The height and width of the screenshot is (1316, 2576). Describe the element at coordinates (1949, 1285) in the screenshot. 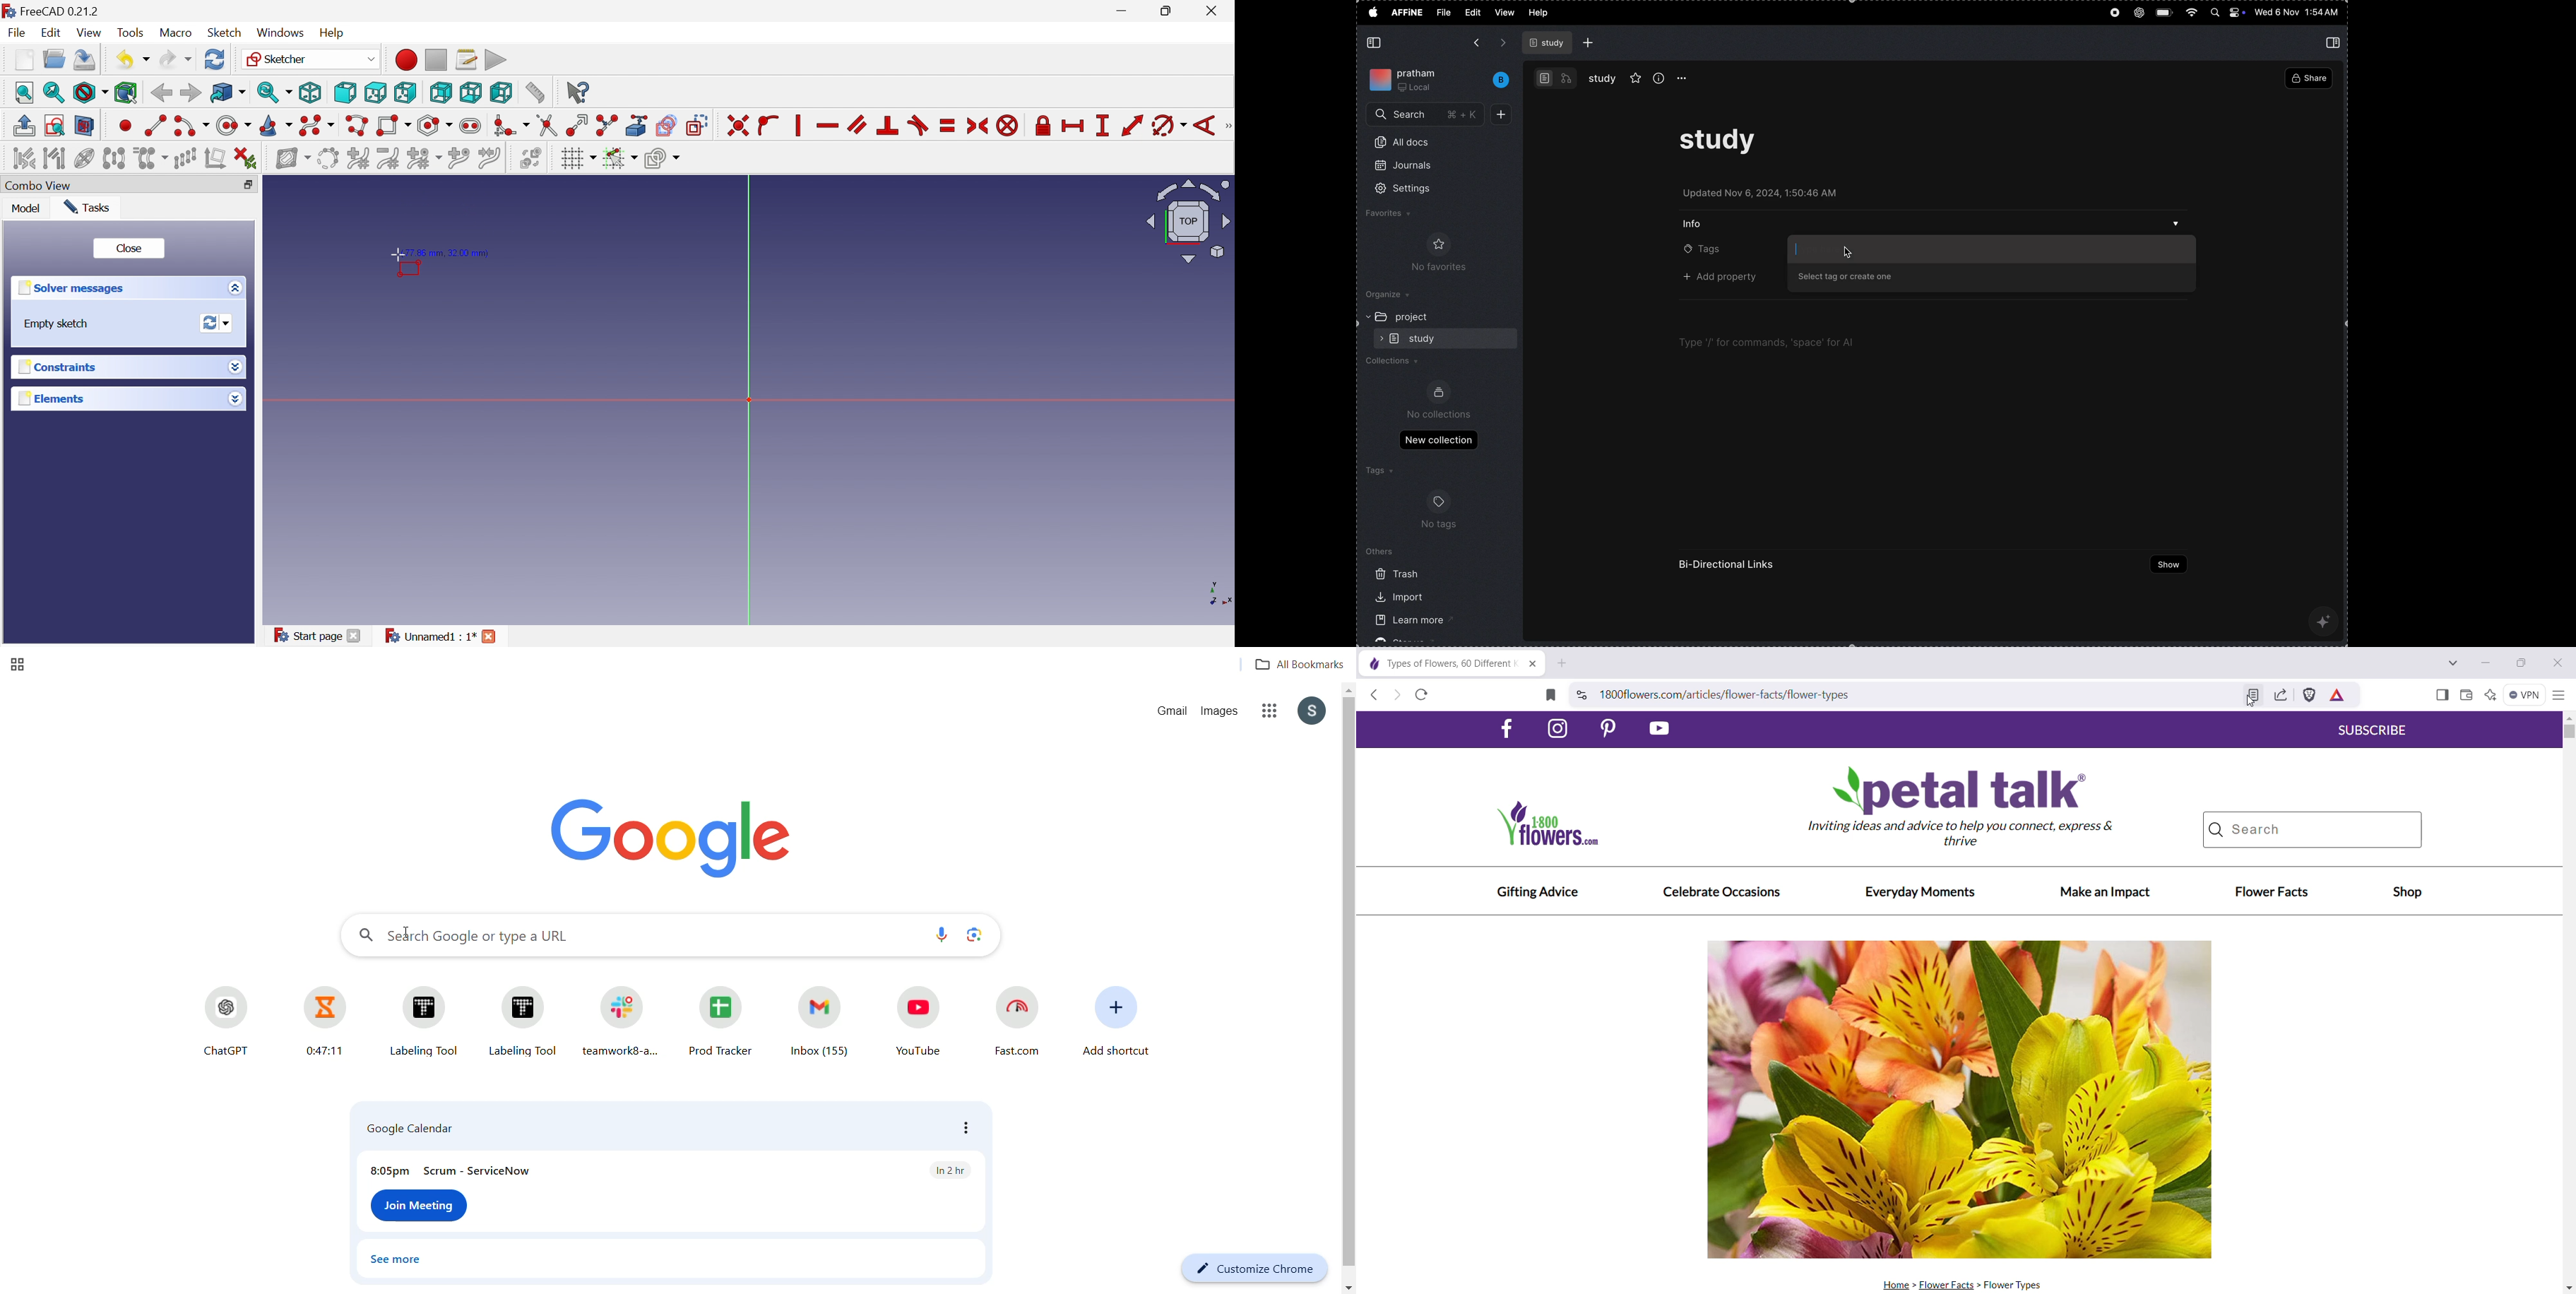

I see `Flower Facts` at that location.